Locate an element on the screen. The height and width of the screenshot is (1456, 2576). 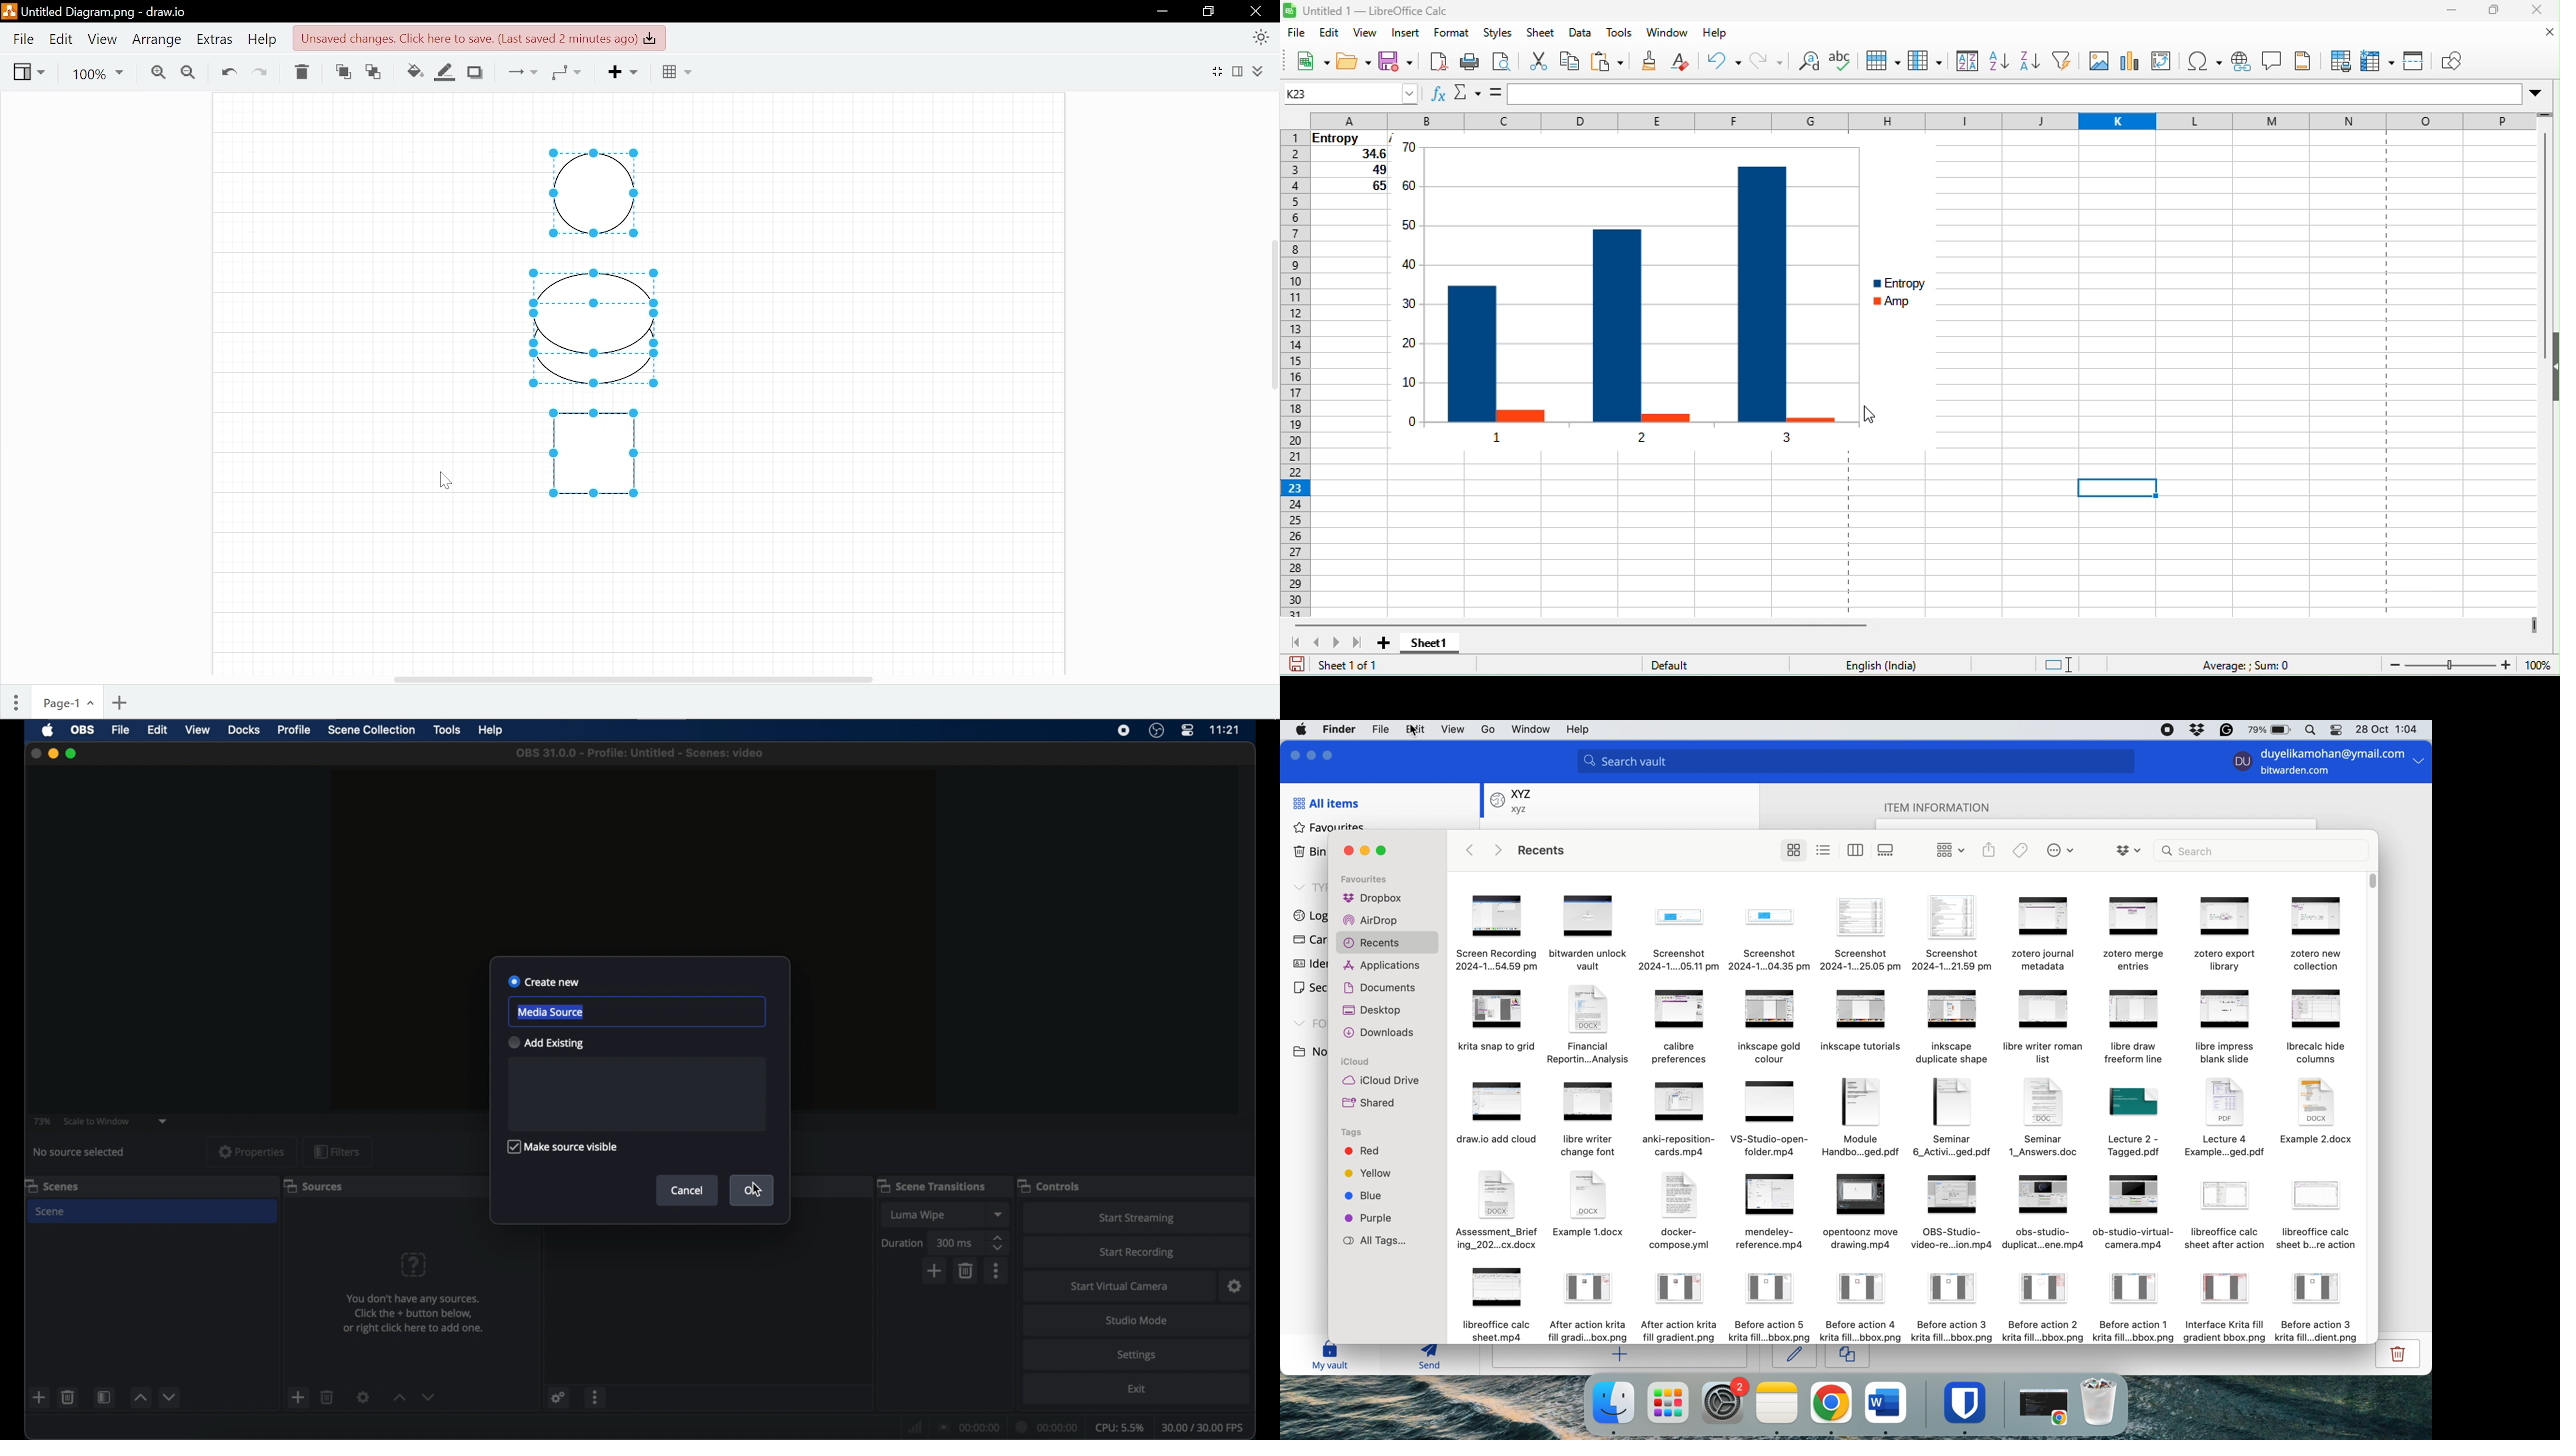
horizontal scroll bar is located at coordinates (1583, 625).